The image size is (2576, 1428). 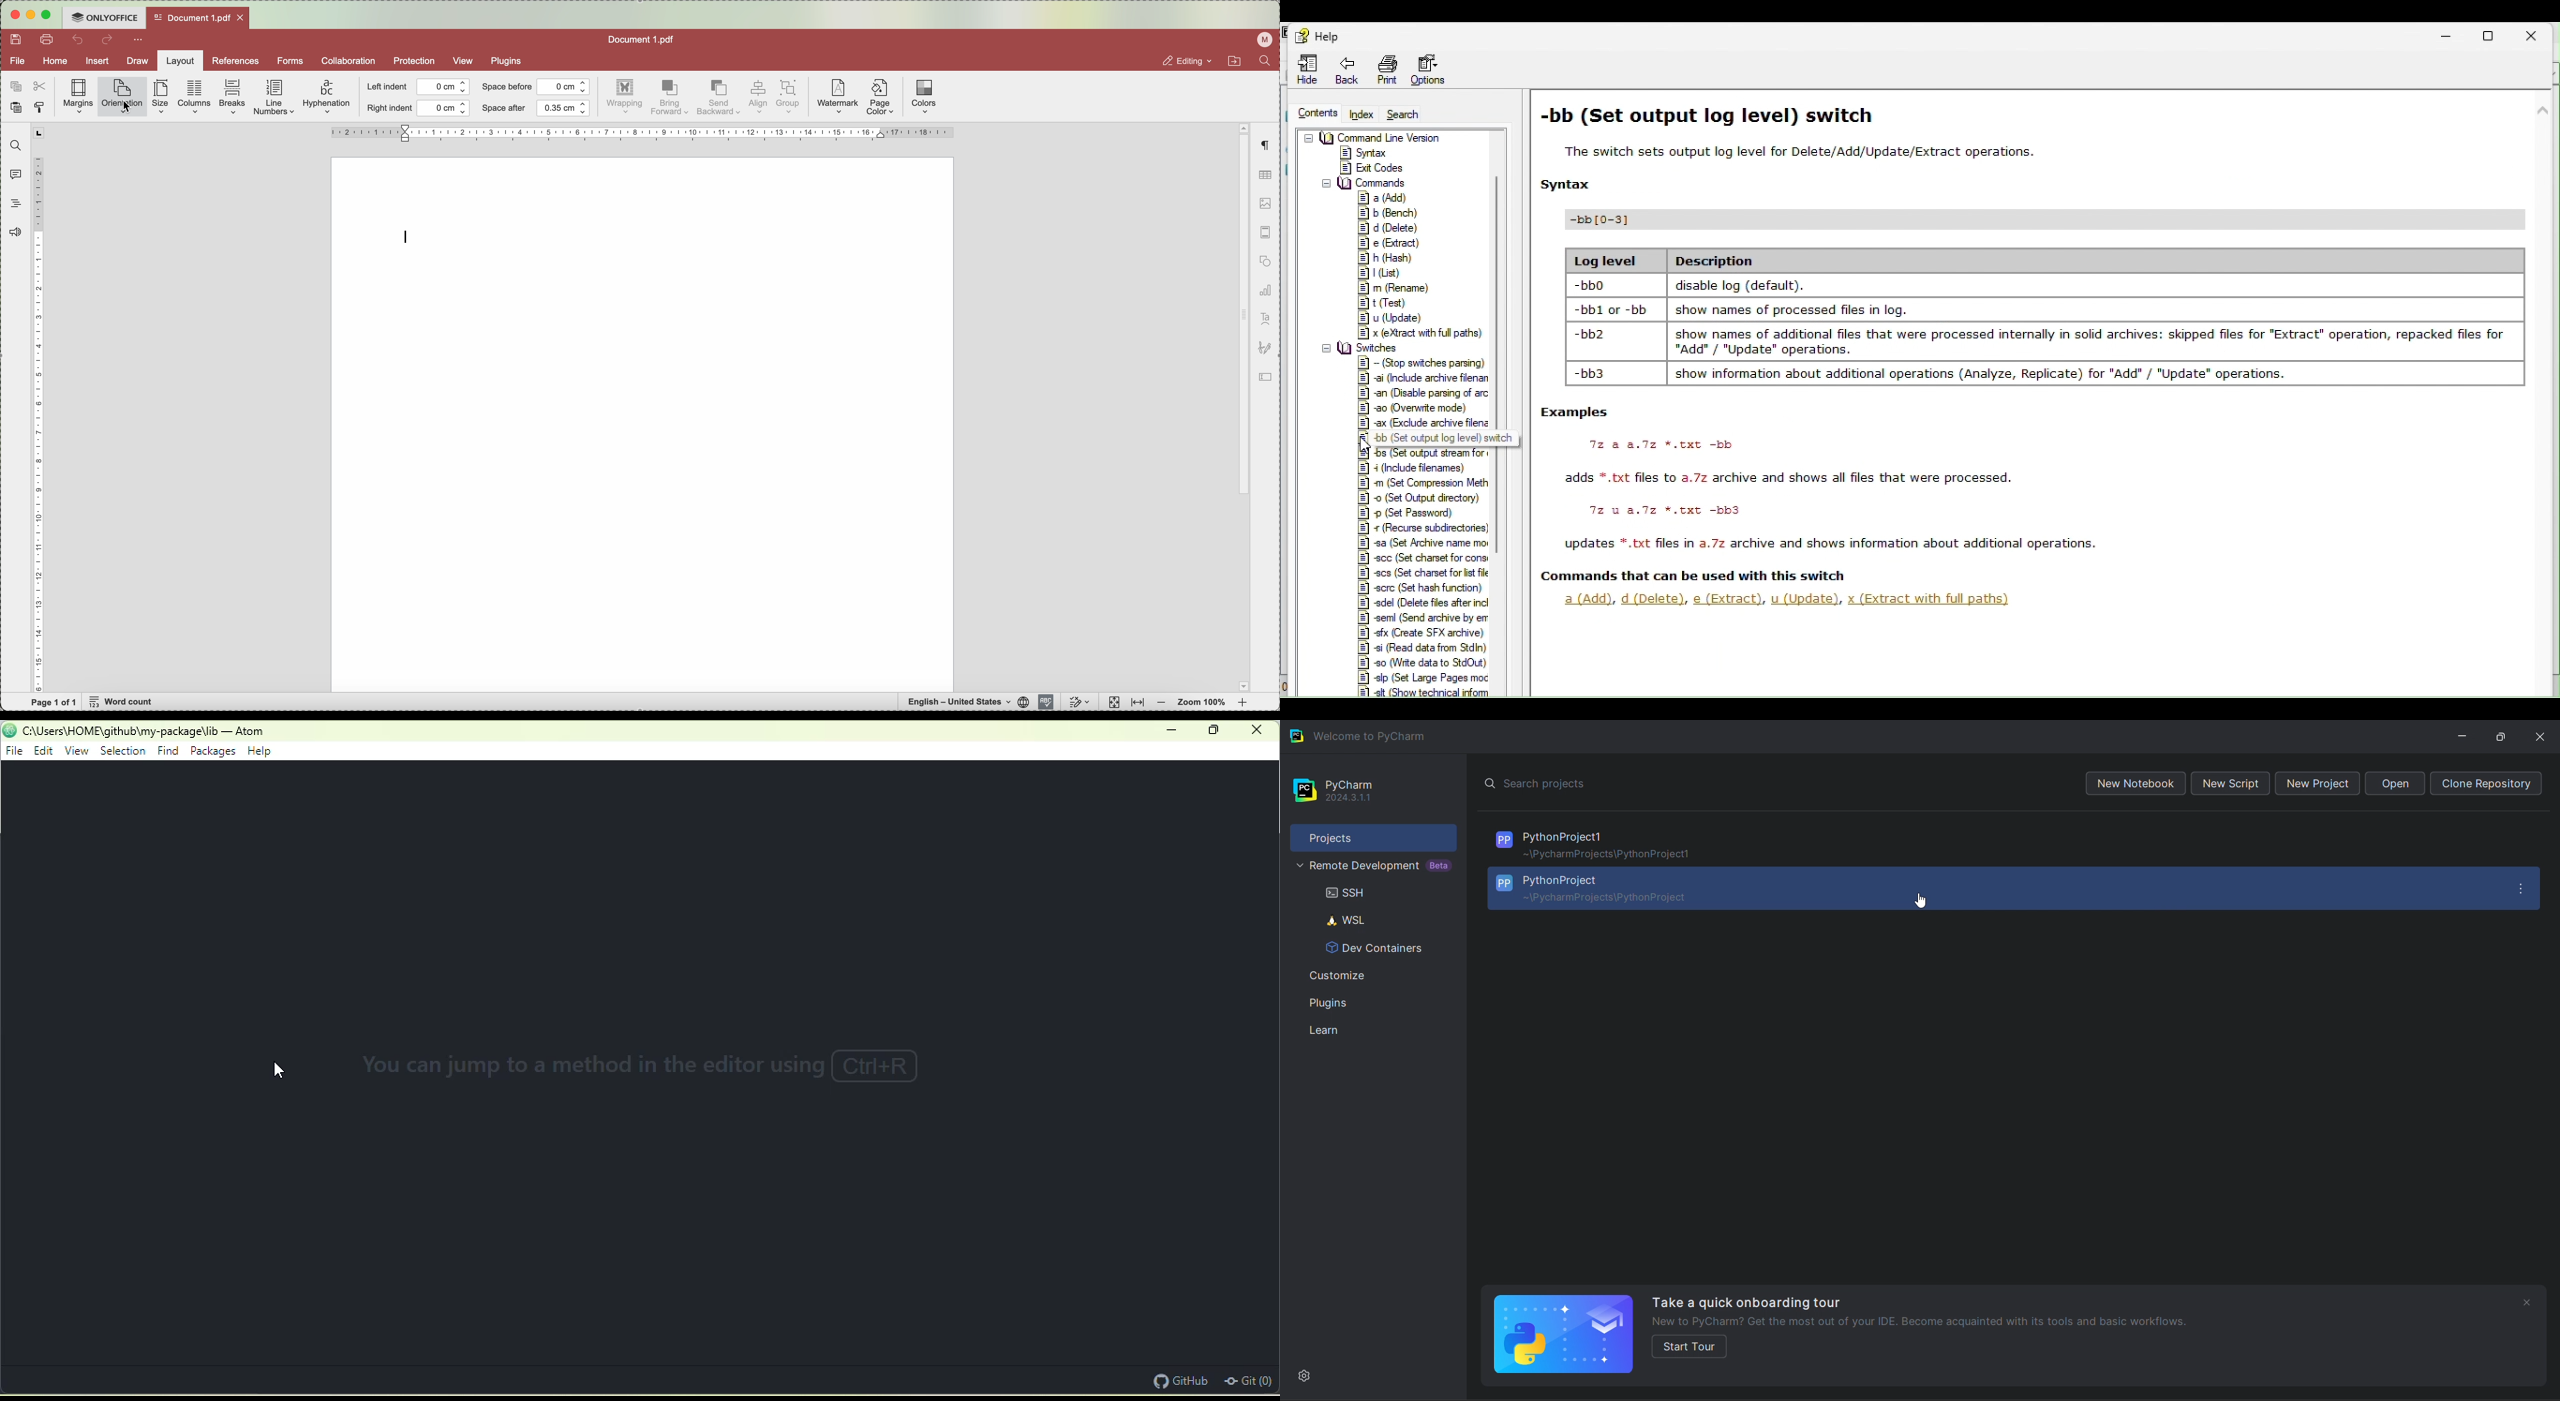 I want to click on page color, so click(x=881, y=99).